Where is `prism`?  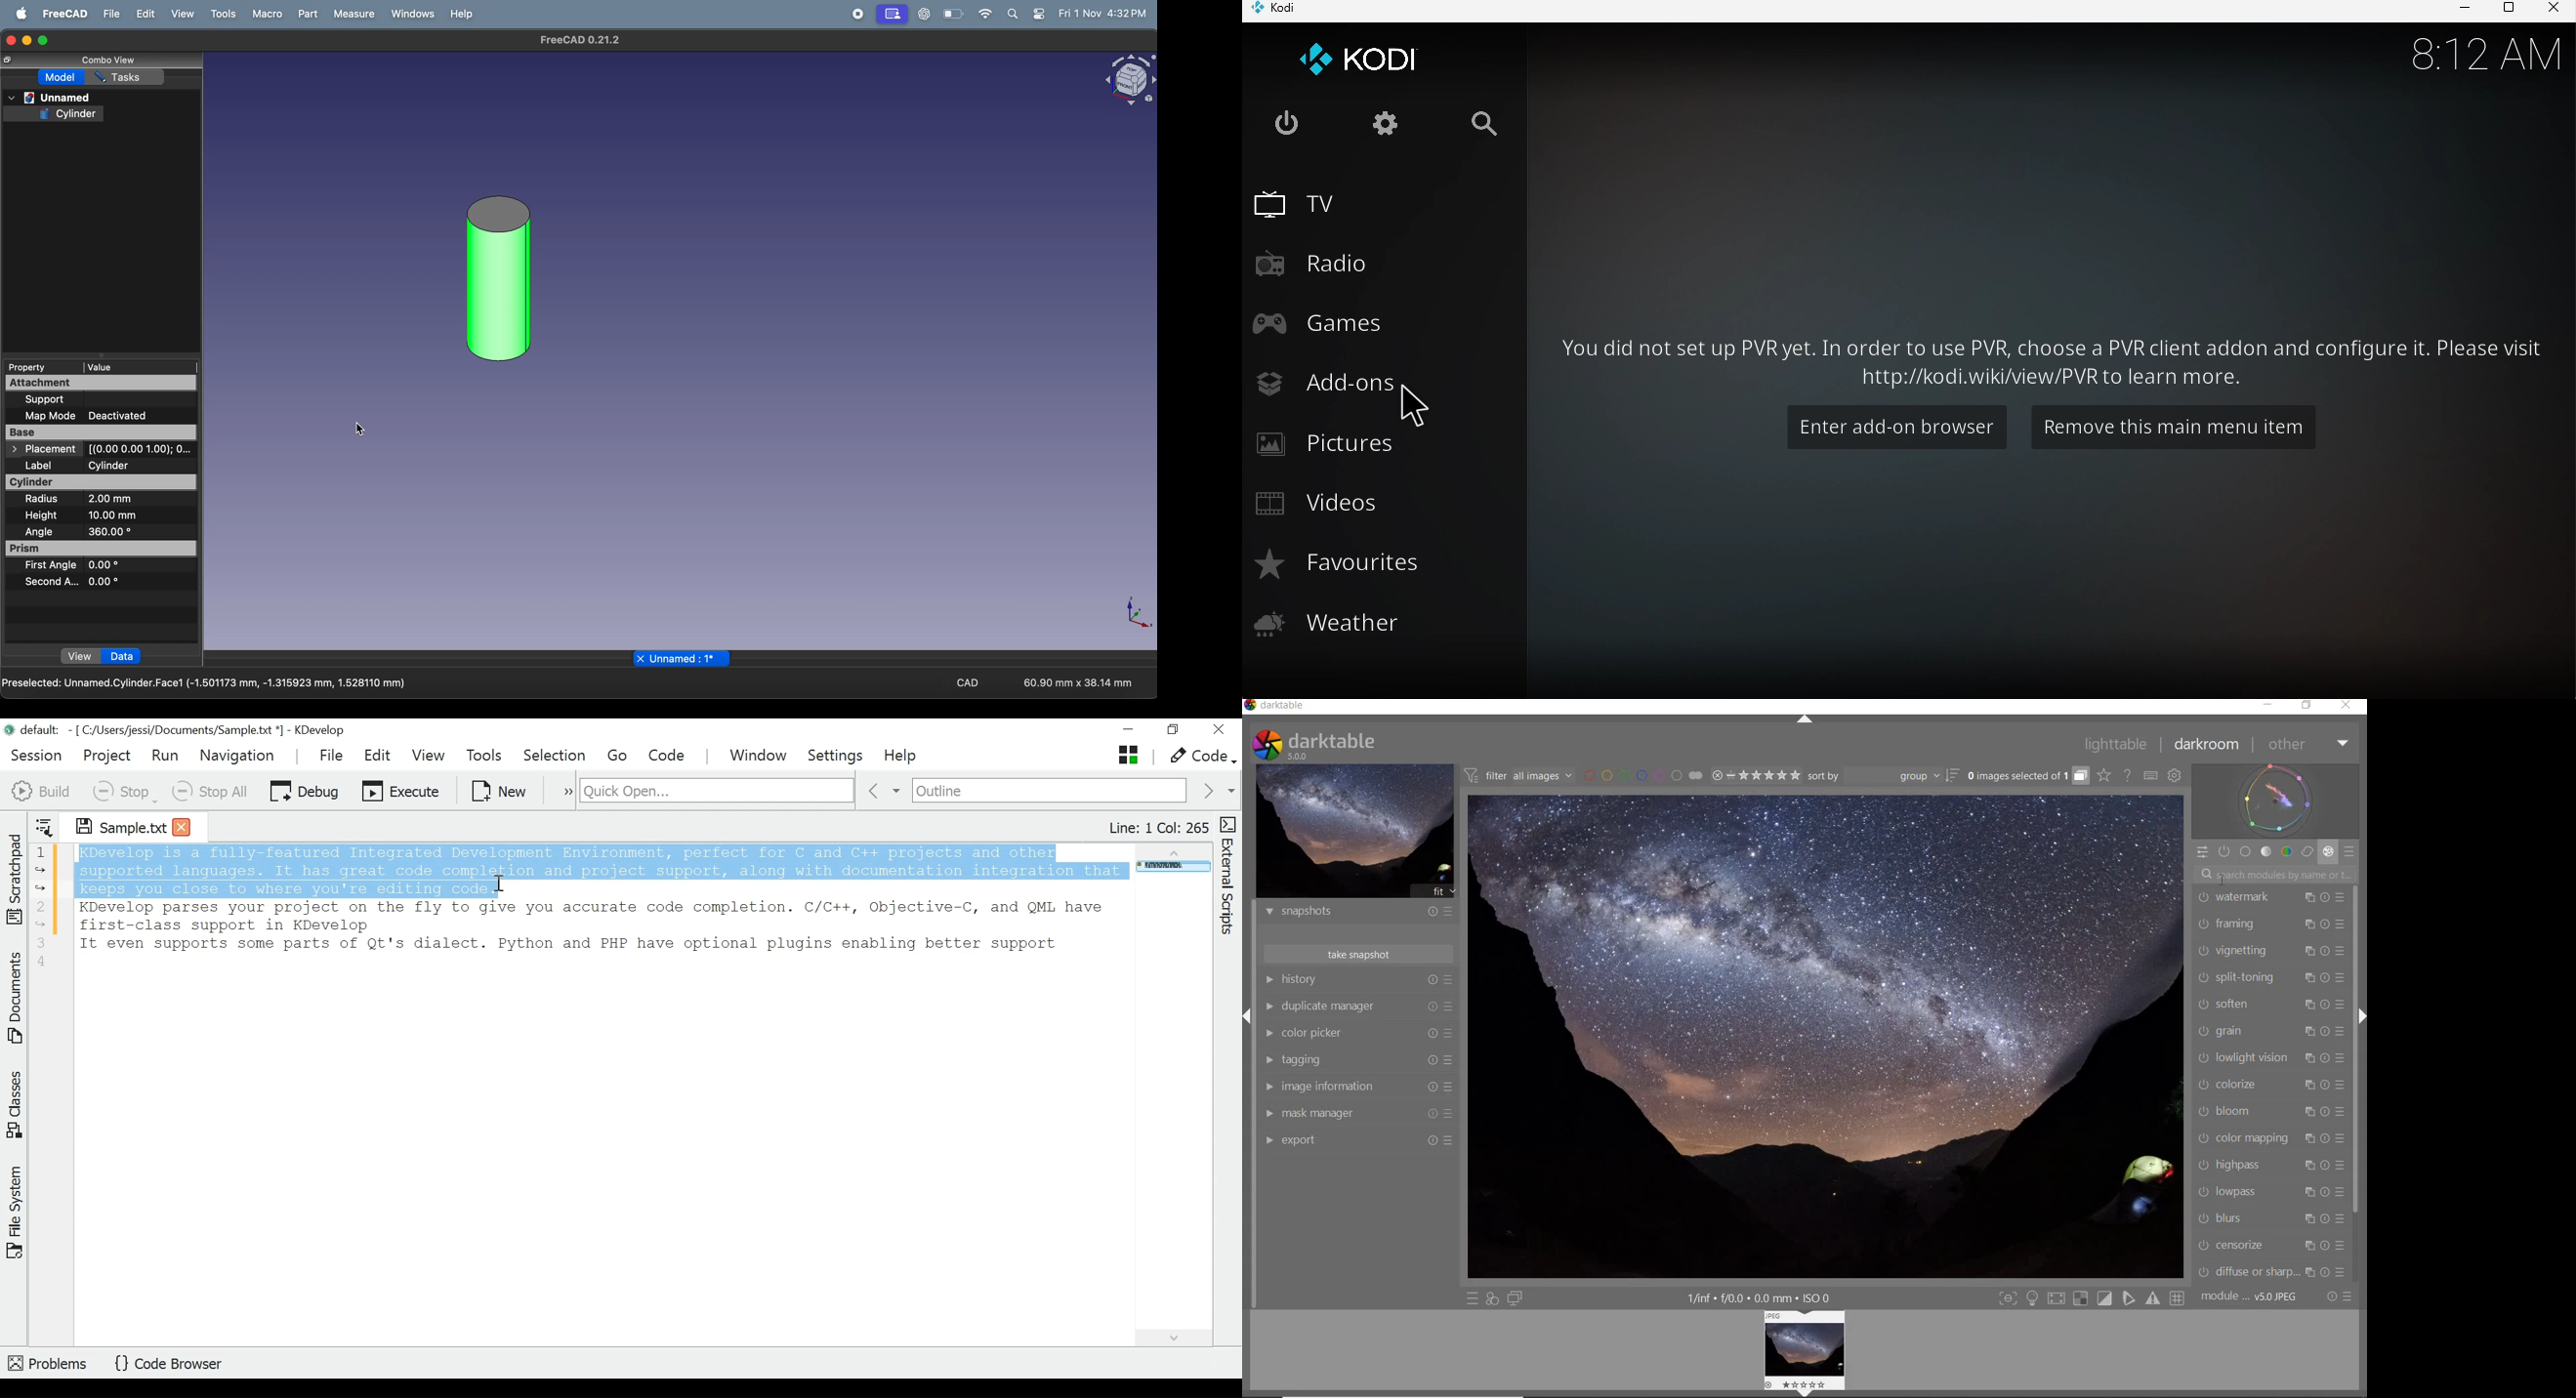
prism is located at coordinates (103, 549).